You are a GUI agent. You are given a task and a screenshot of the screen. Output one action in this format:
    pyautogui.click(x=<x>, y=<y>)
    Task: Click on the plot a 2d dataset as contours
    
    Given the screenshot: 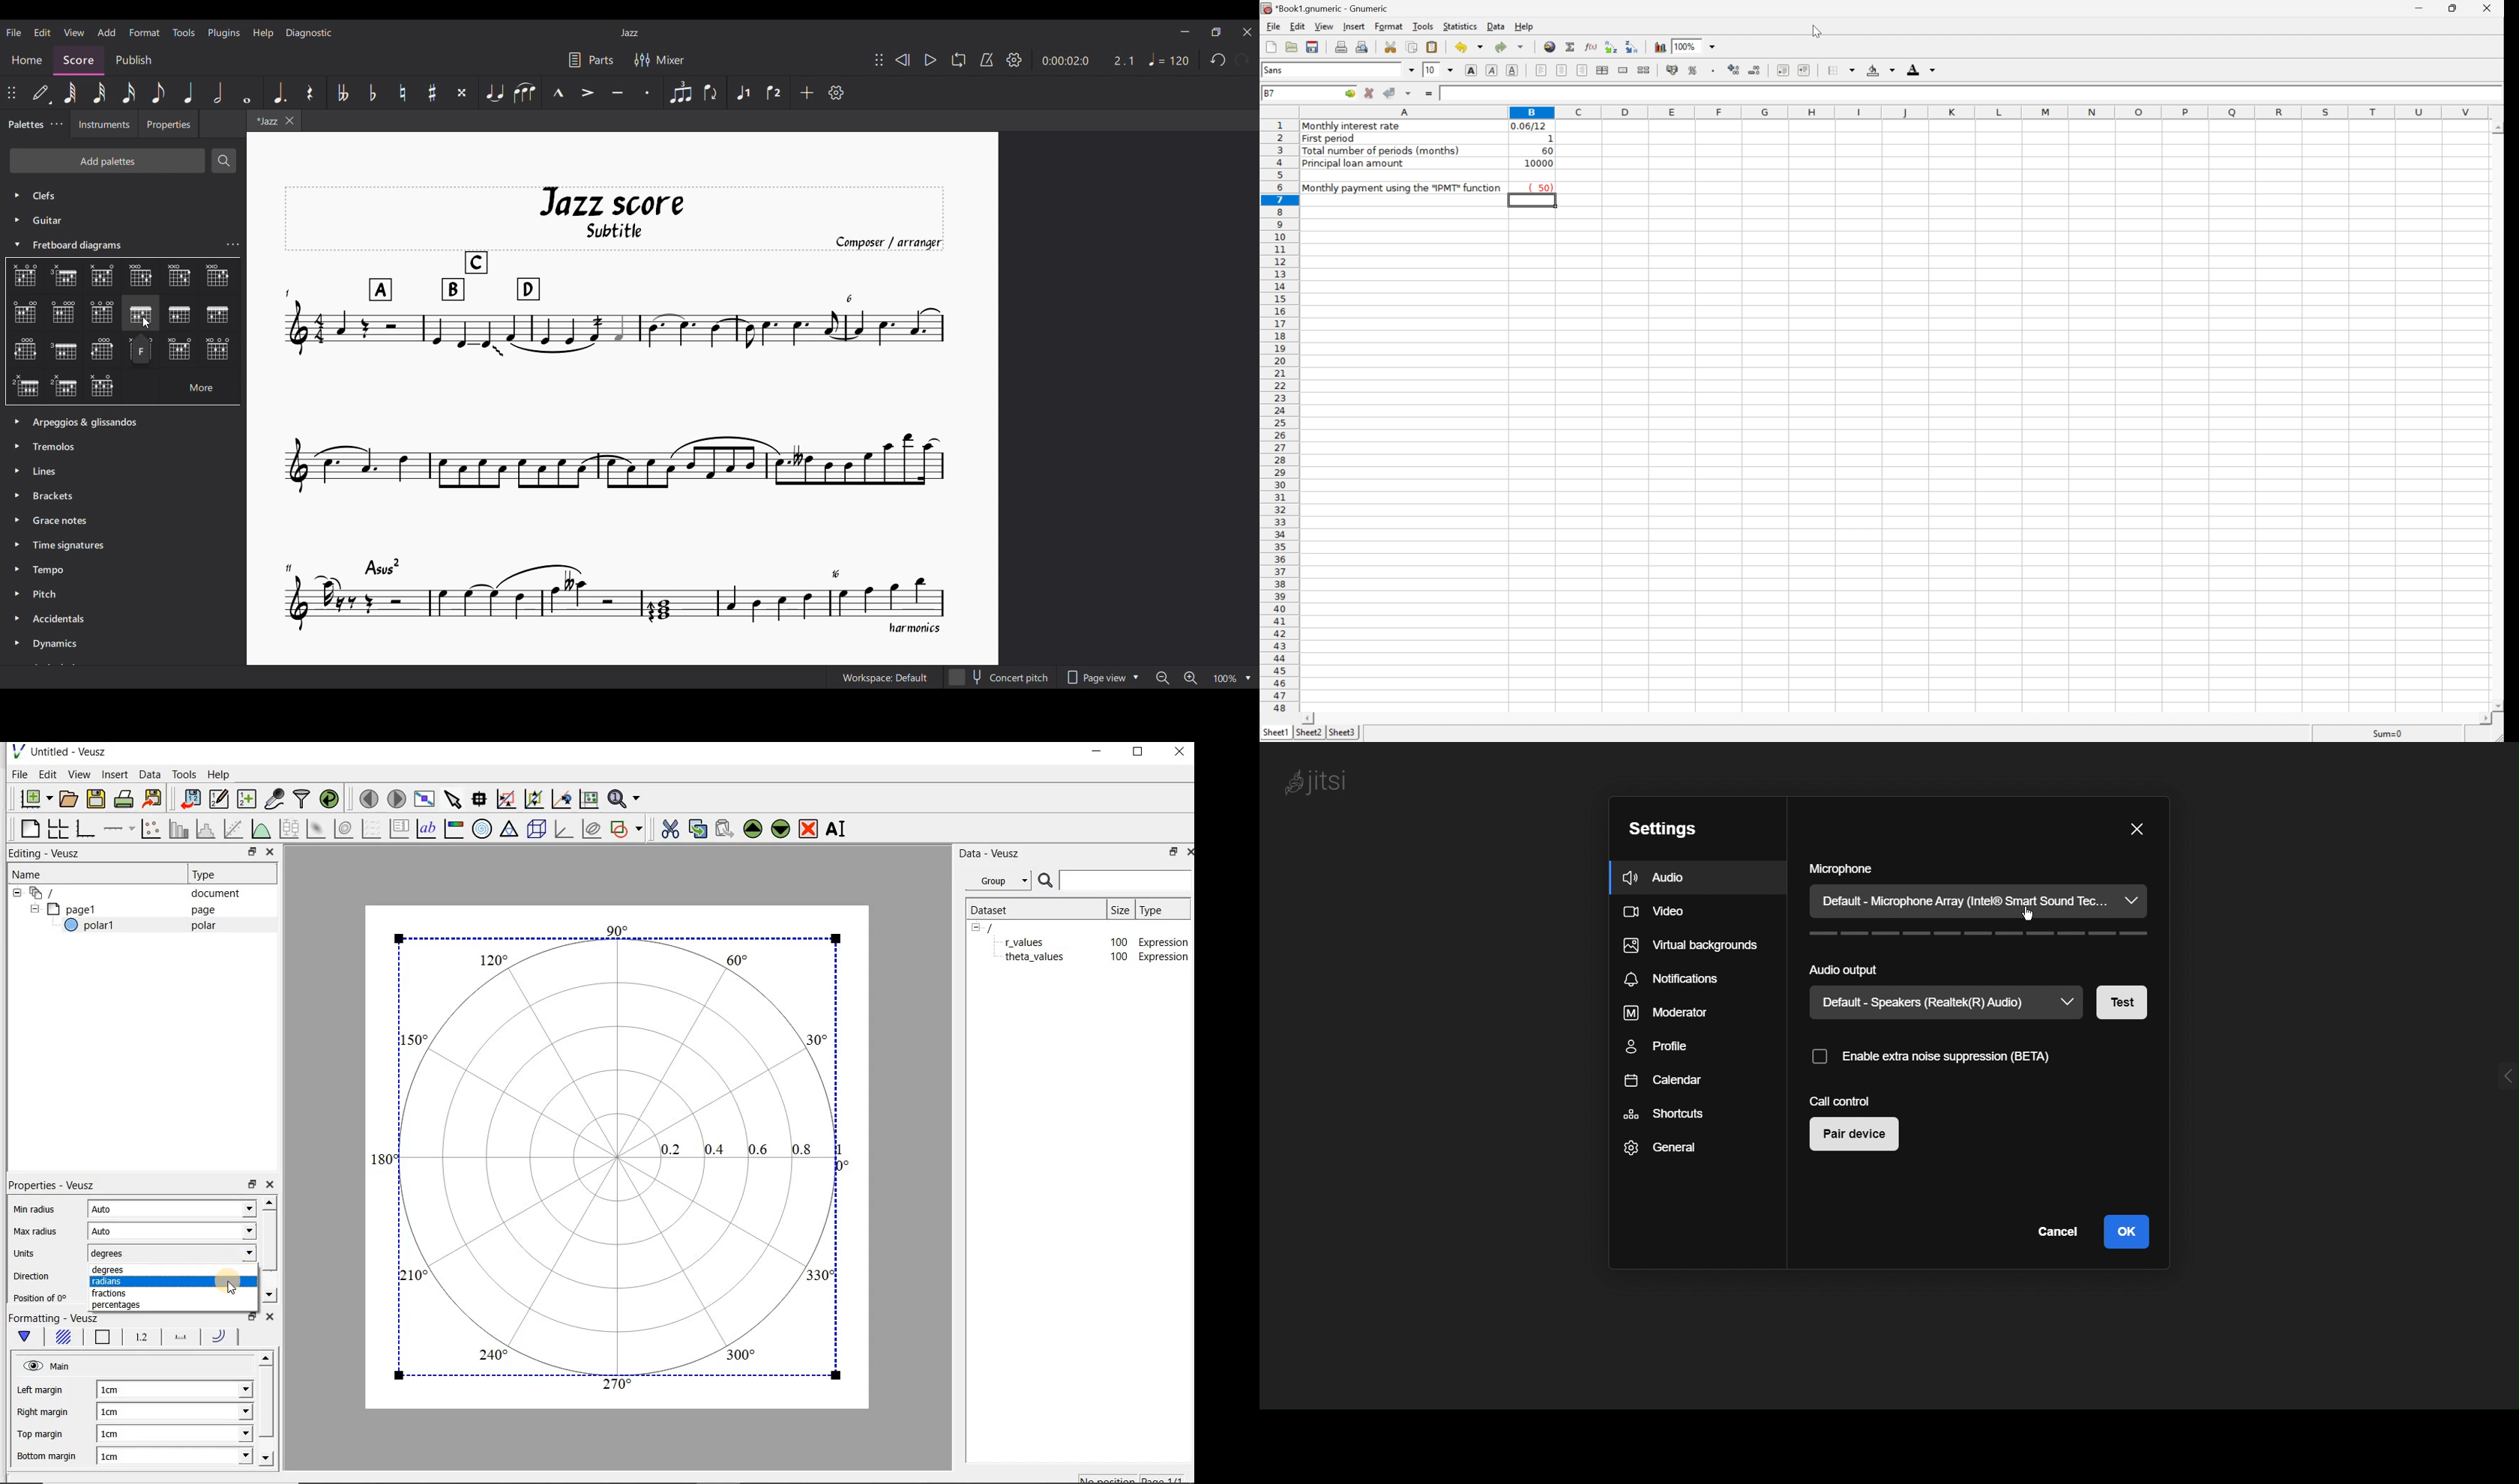 What is the action you would take?
    pyautogui.click(x=345, y=829)
    